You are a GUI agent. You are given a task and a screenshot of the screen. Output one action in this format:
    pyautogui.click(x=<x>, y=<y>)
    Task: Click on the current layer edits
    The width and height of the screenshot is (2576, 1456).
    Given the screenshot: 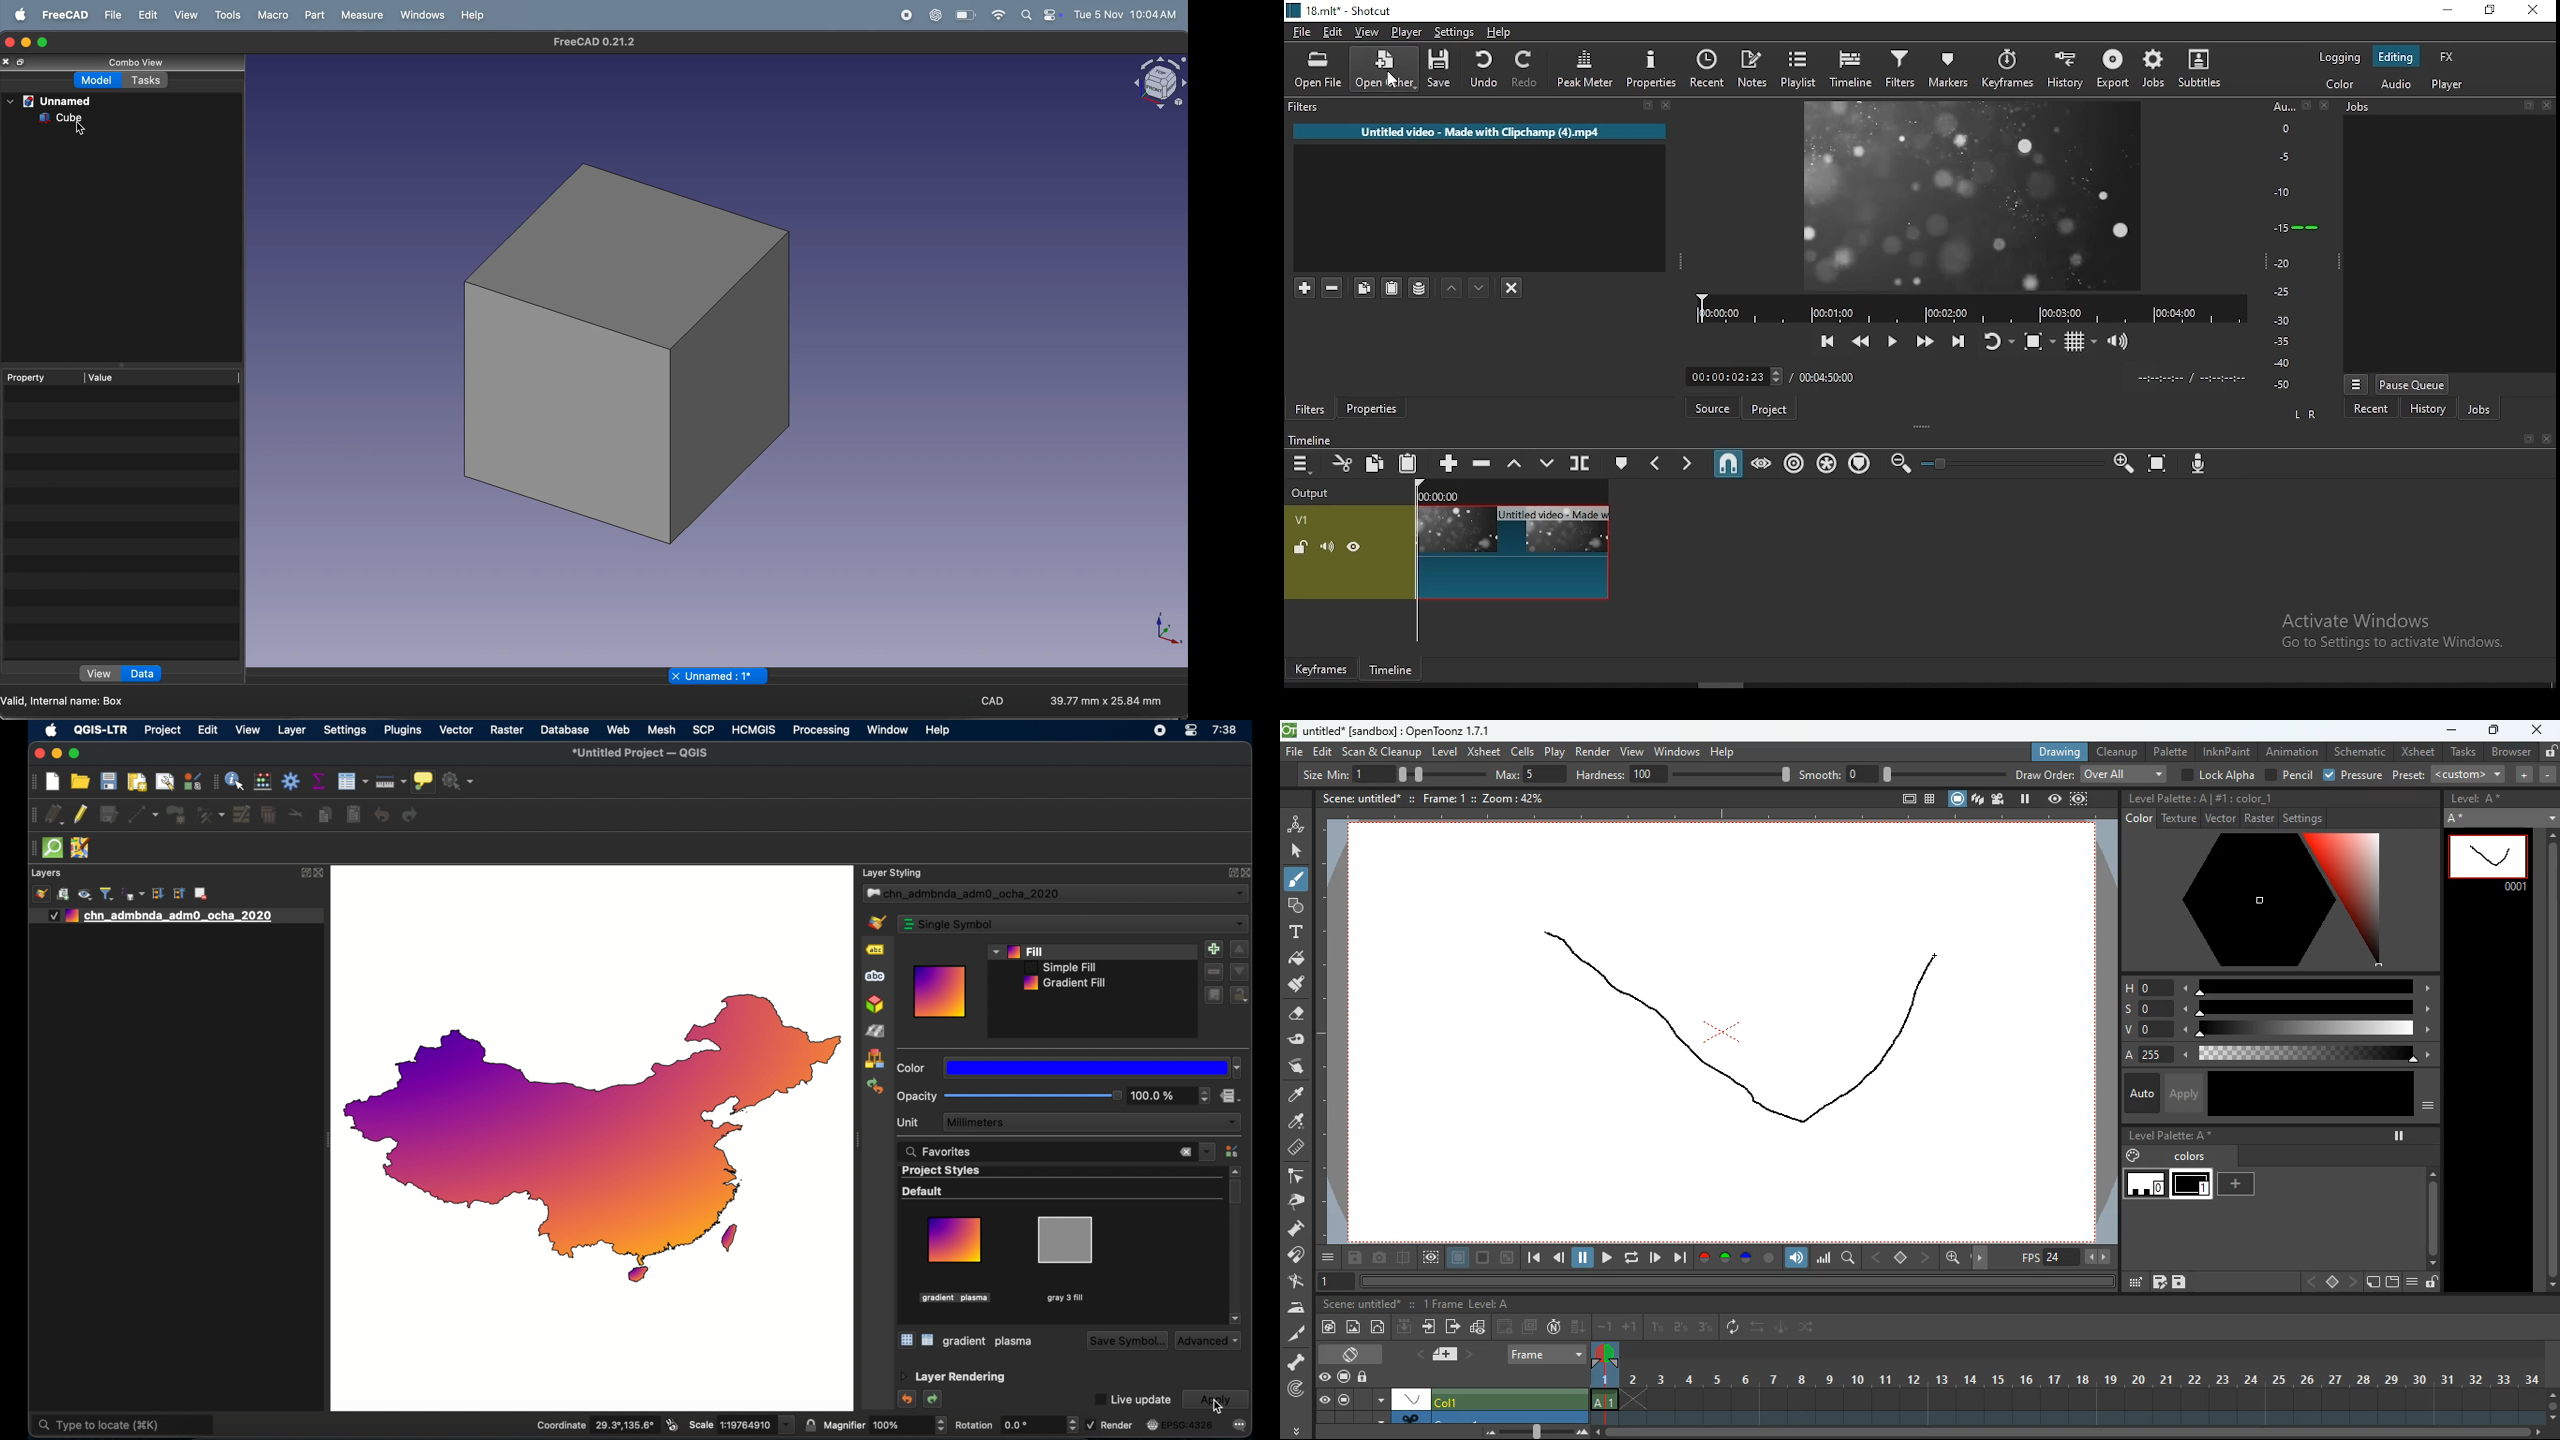 What is the action you would take?
    pyautogui.click(x=55, y=815)
    